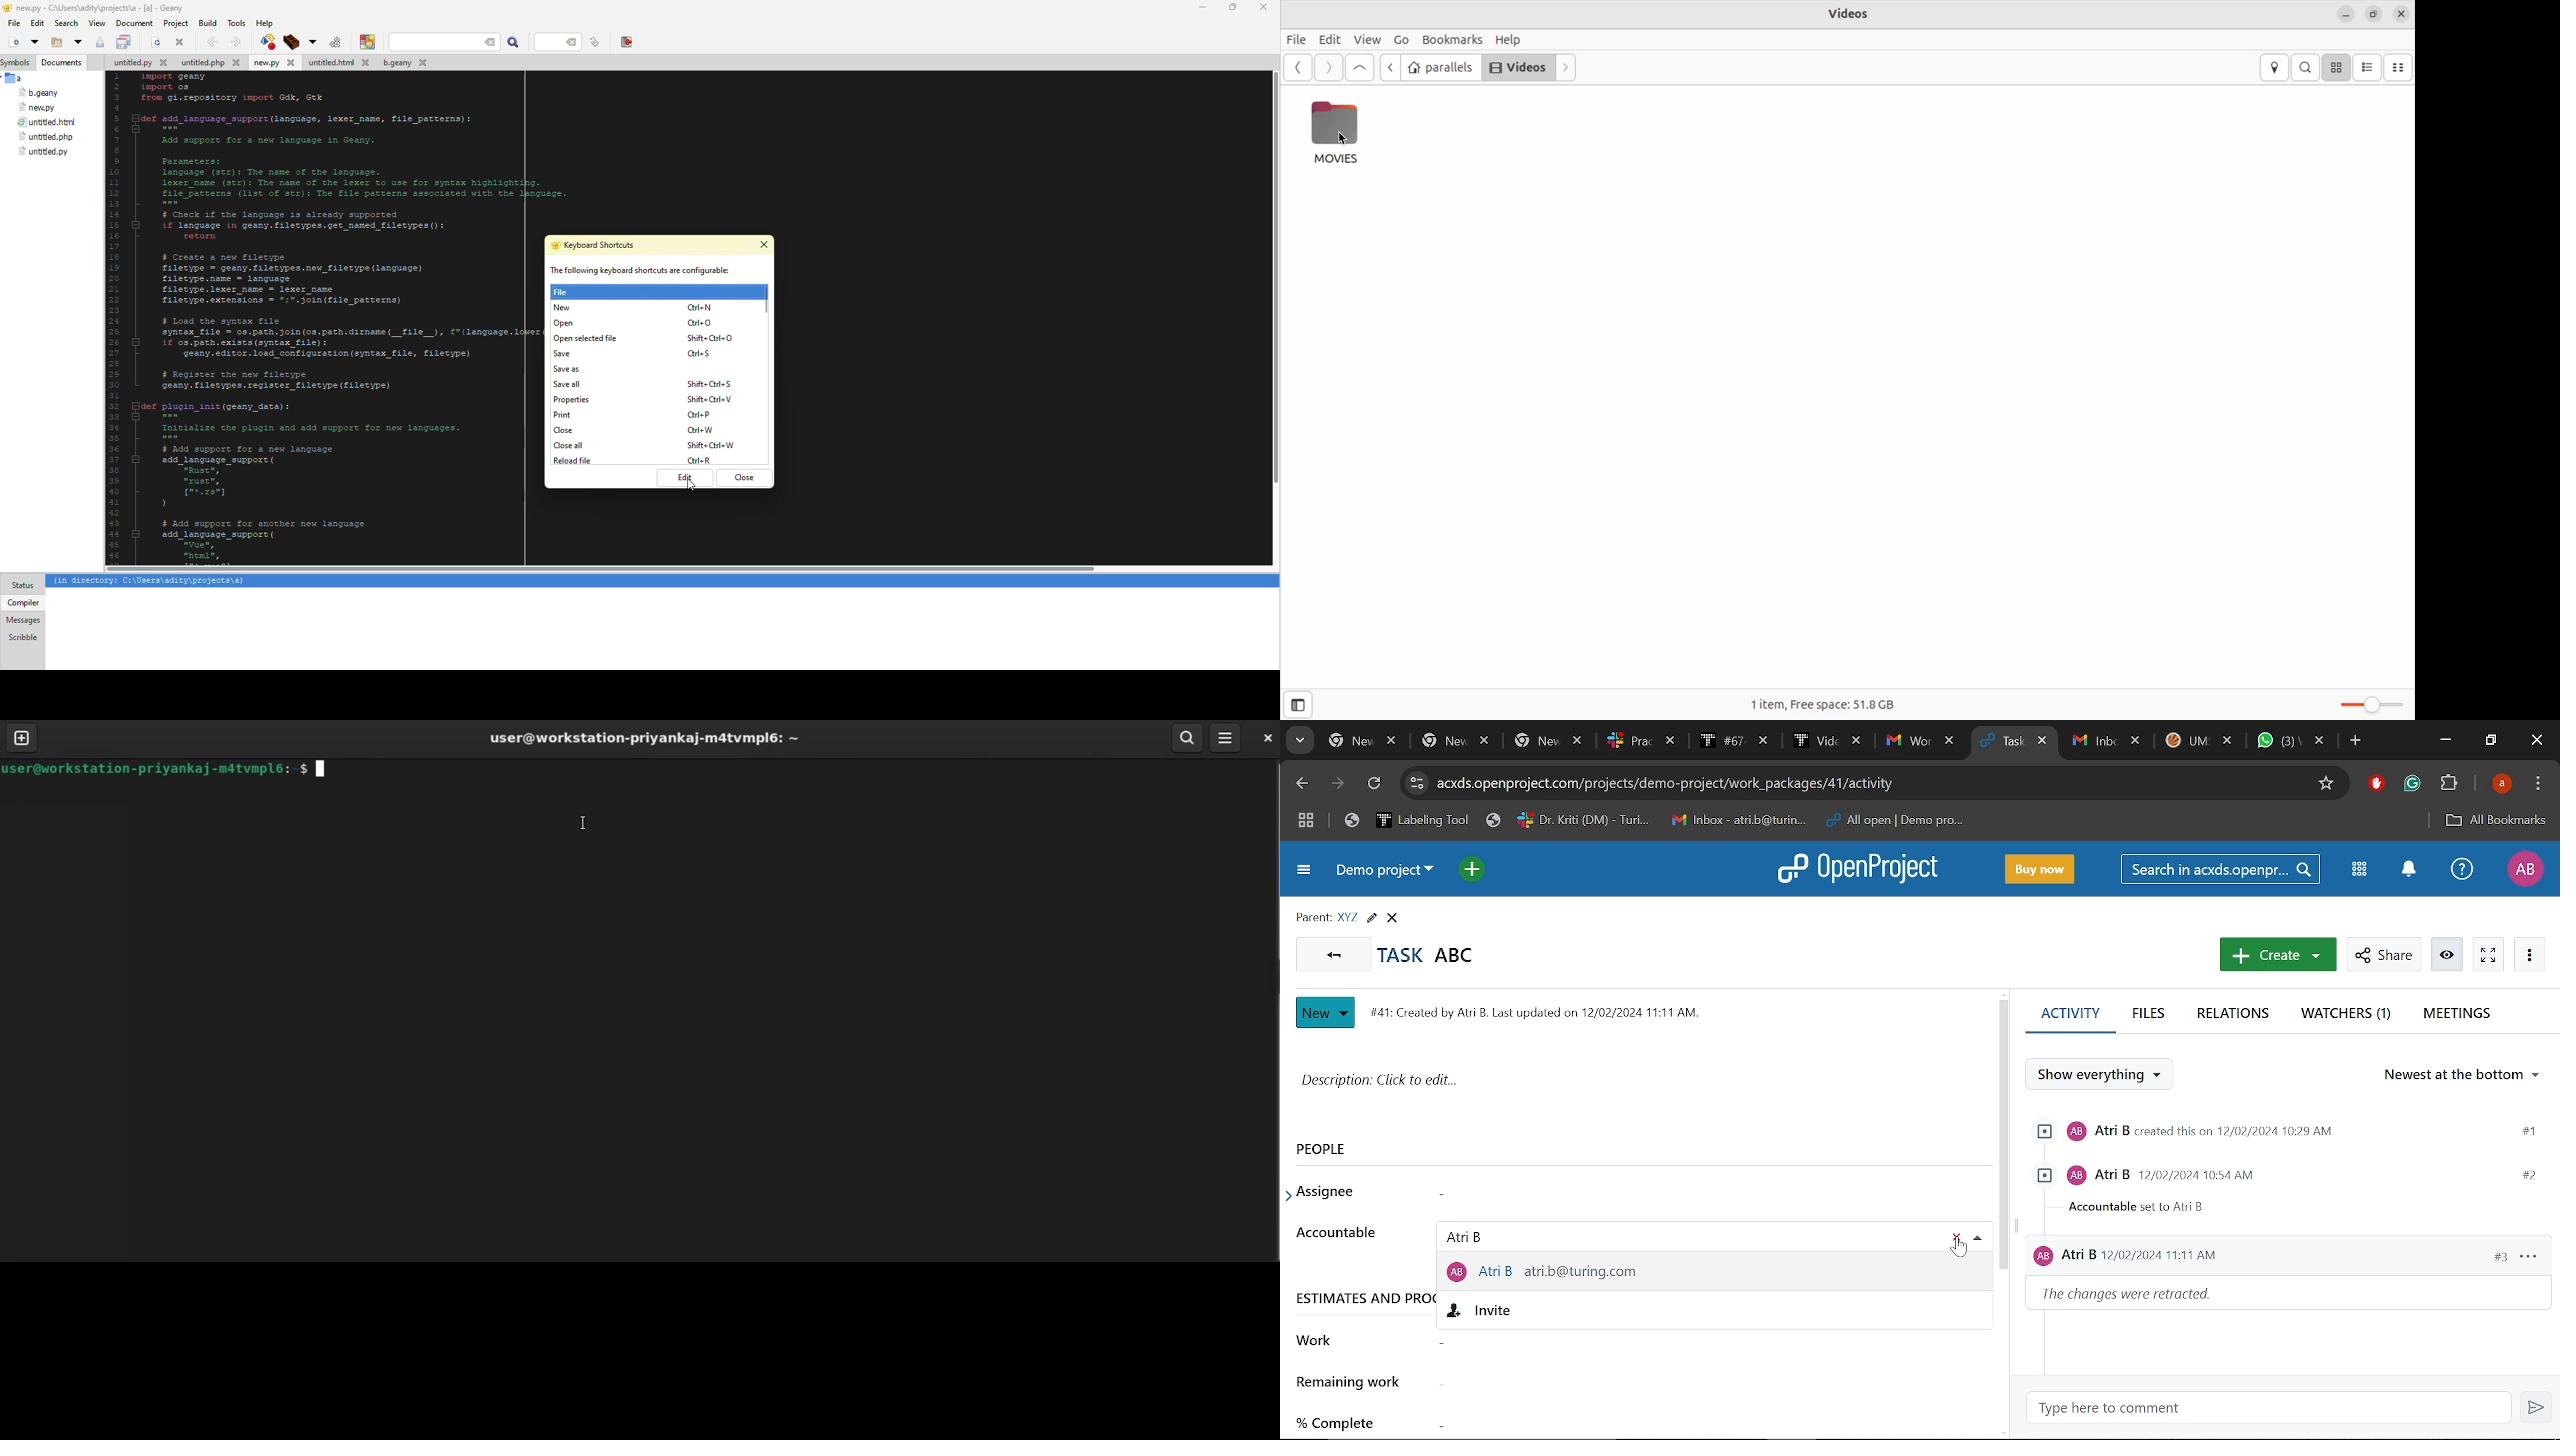 This screenshot has height=1456, width=2576. I want to click on movies, so click(1337, 133).